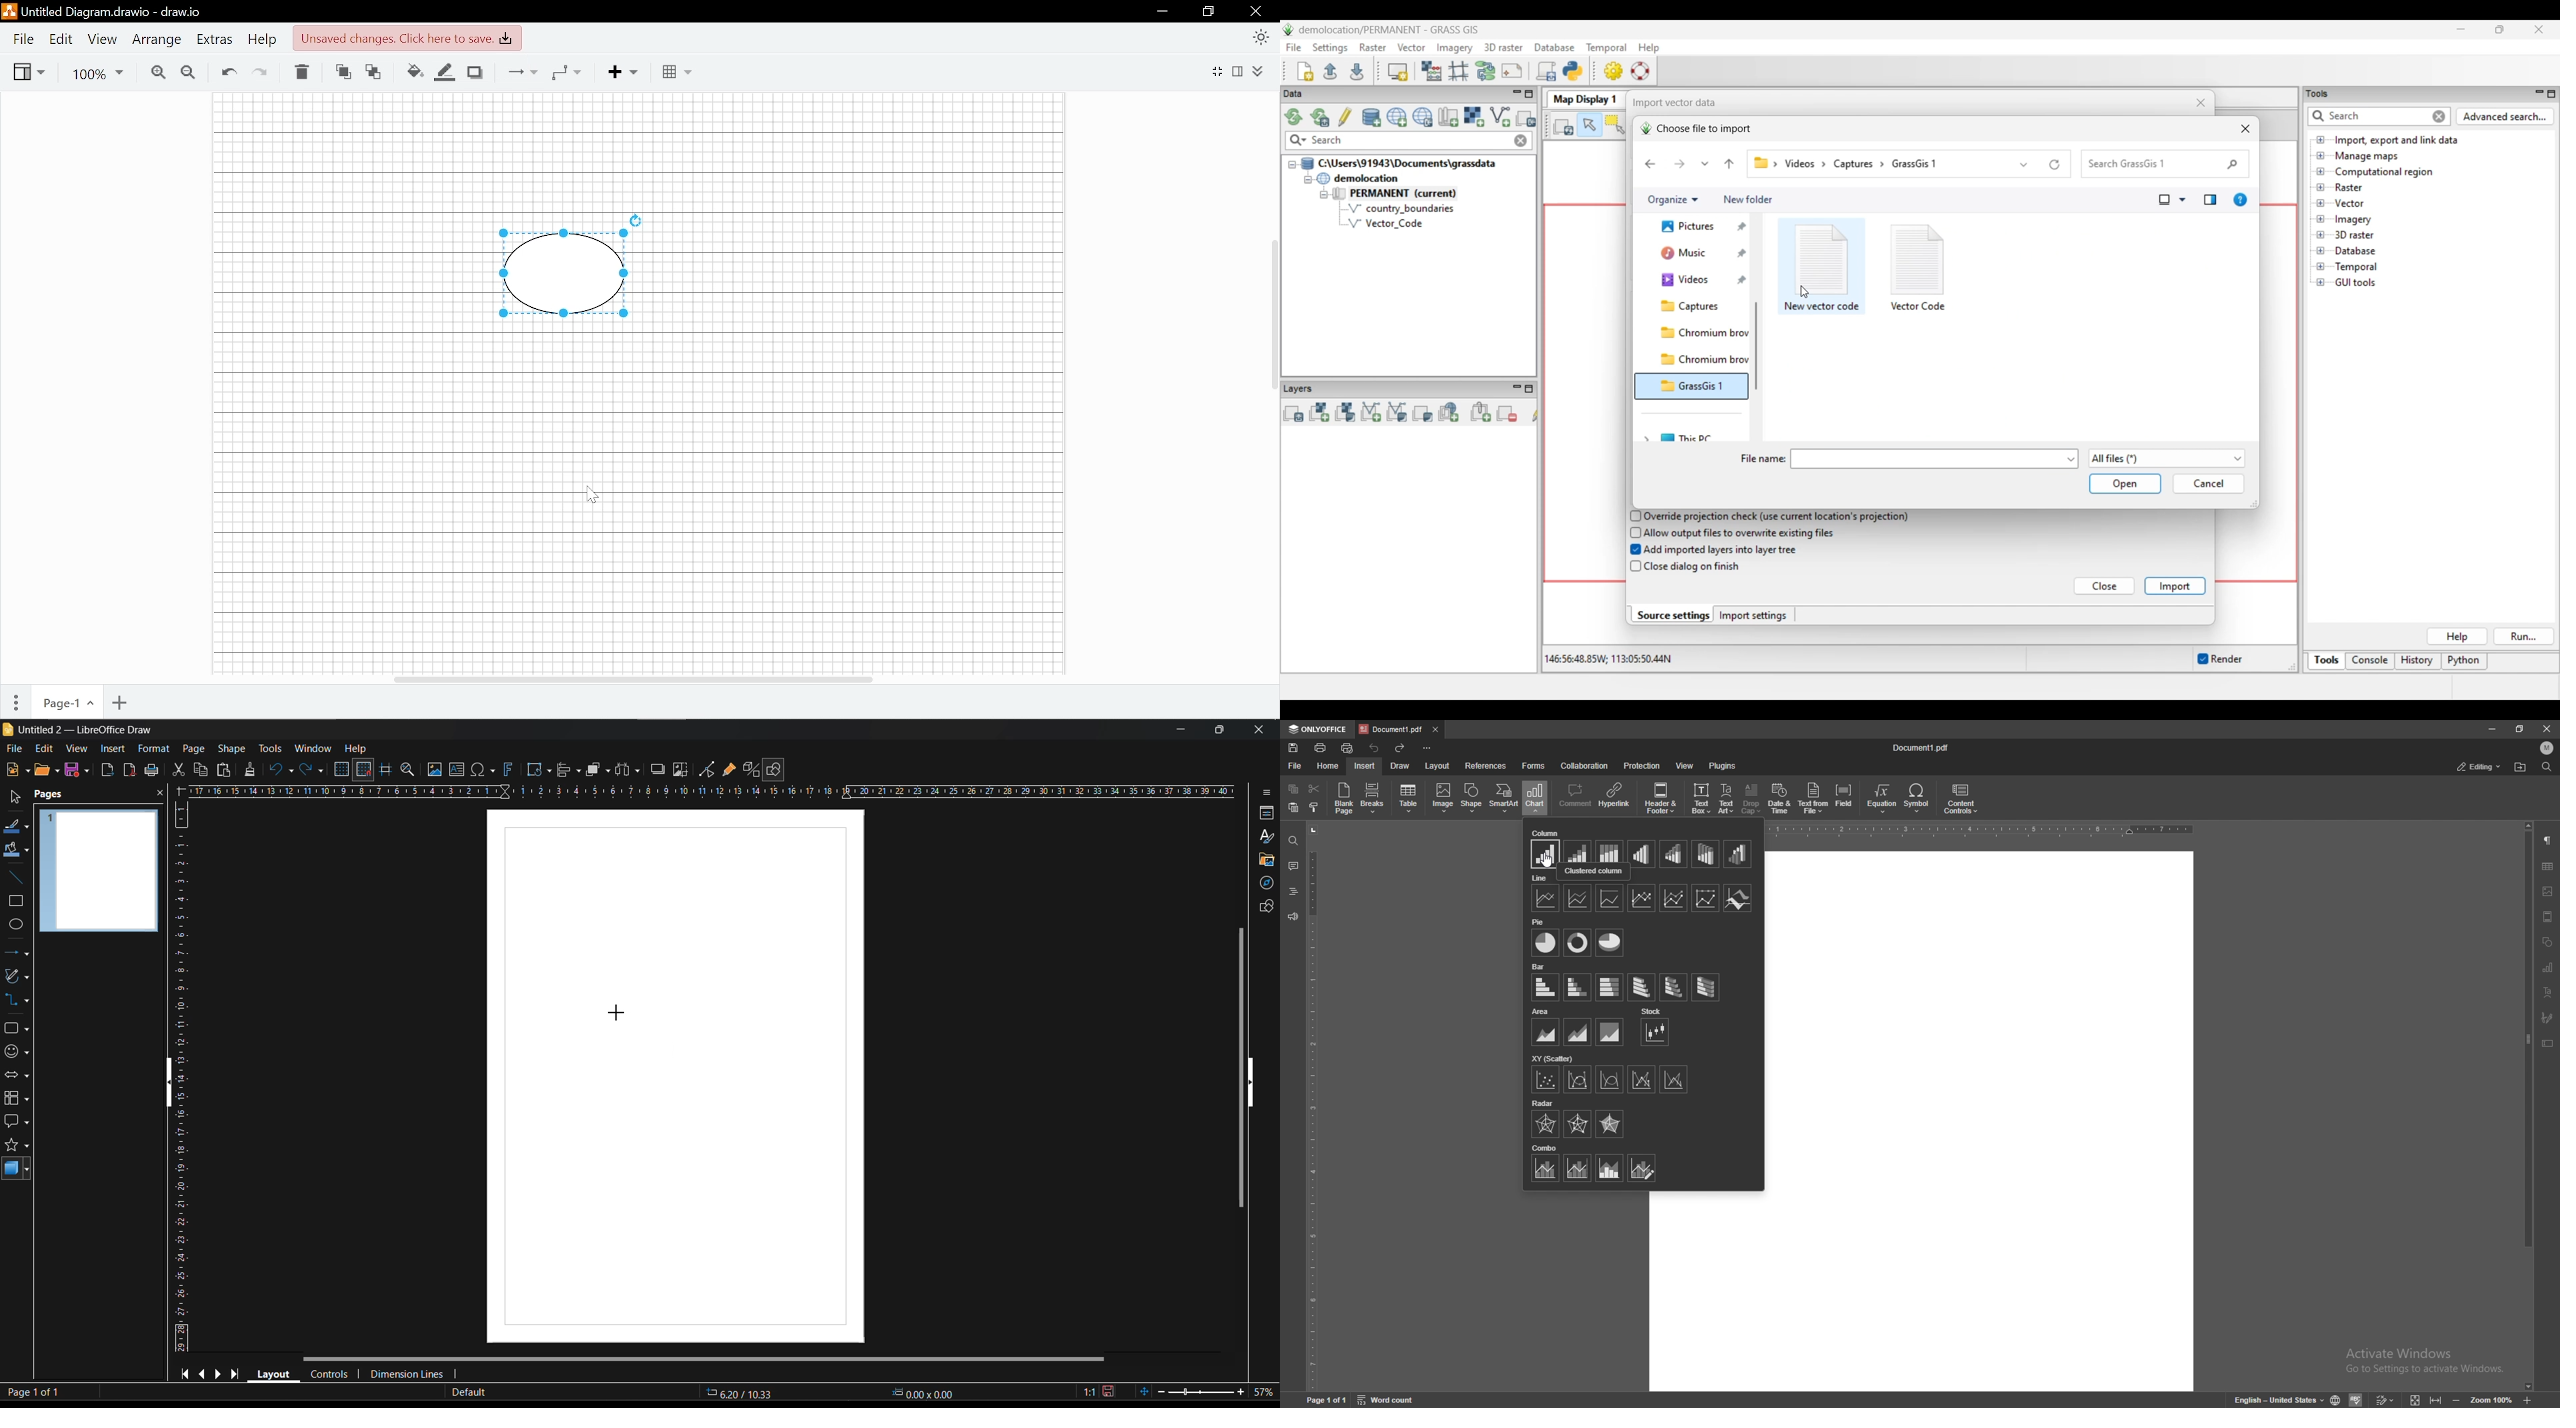 The image size is (2576, 1428). What do you see at coordinates (12, 799) in the screenshot?
I see `select` at bounding box center [12, 799].